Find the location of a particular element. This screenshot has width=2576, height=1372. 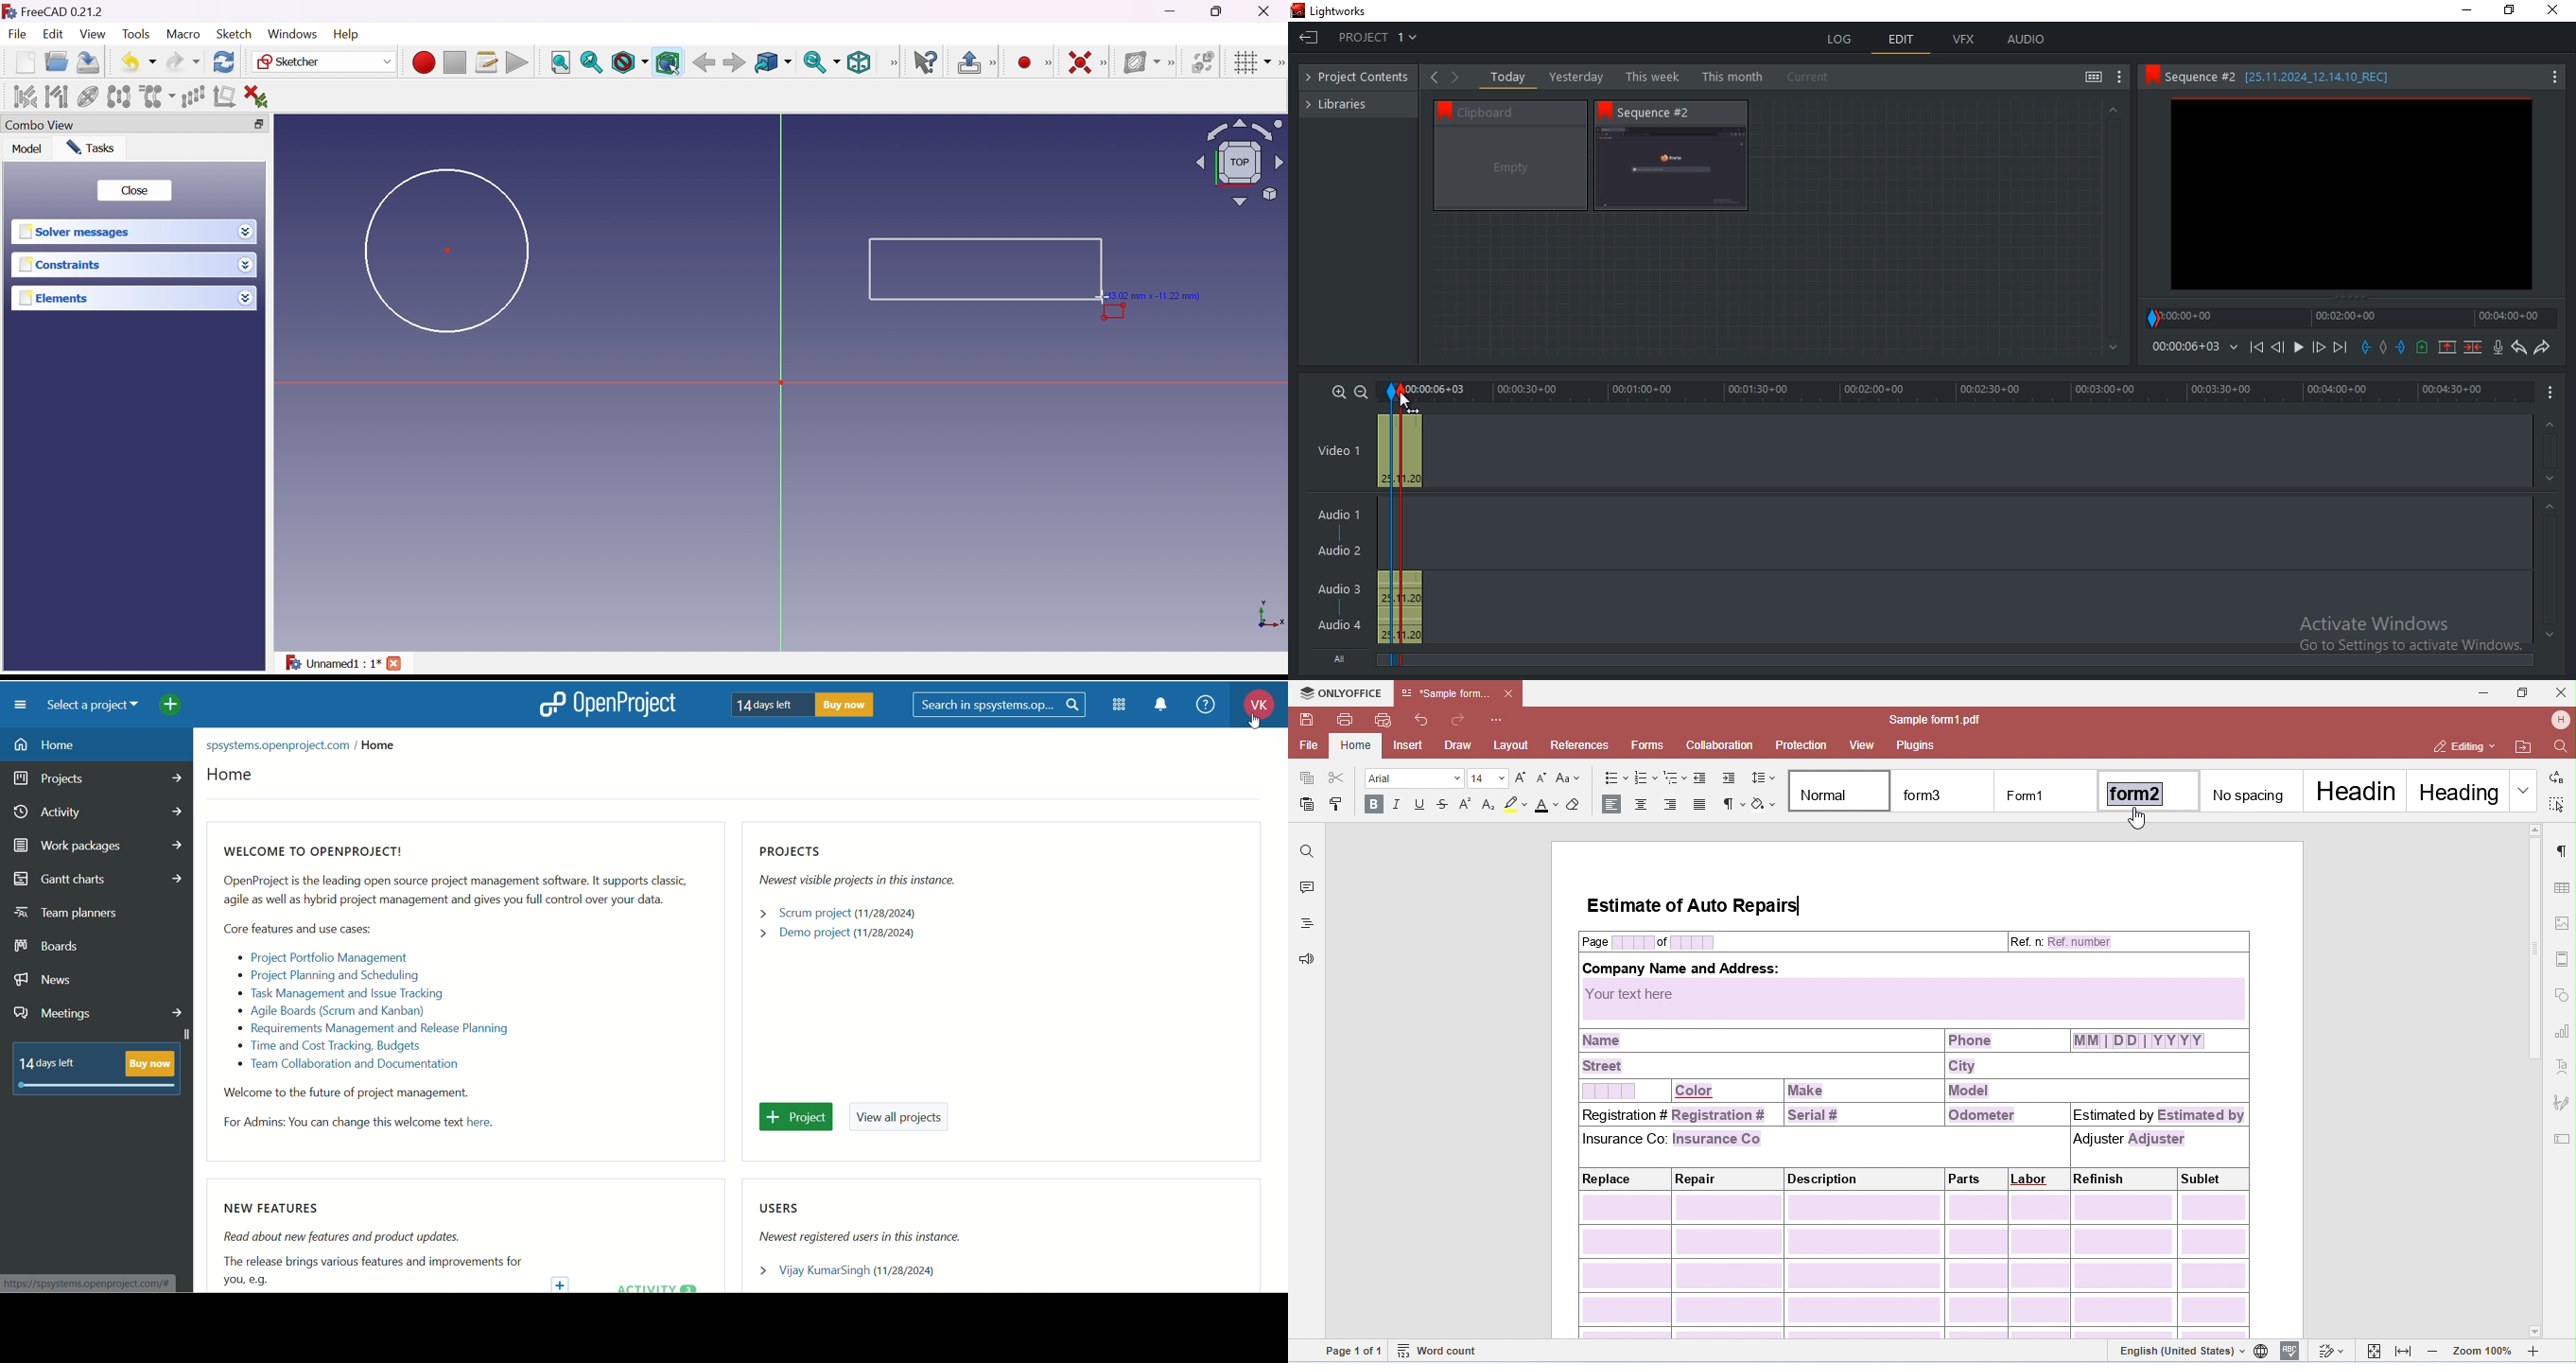

Nudge one frame forward is located at coordinates (2317, 348).